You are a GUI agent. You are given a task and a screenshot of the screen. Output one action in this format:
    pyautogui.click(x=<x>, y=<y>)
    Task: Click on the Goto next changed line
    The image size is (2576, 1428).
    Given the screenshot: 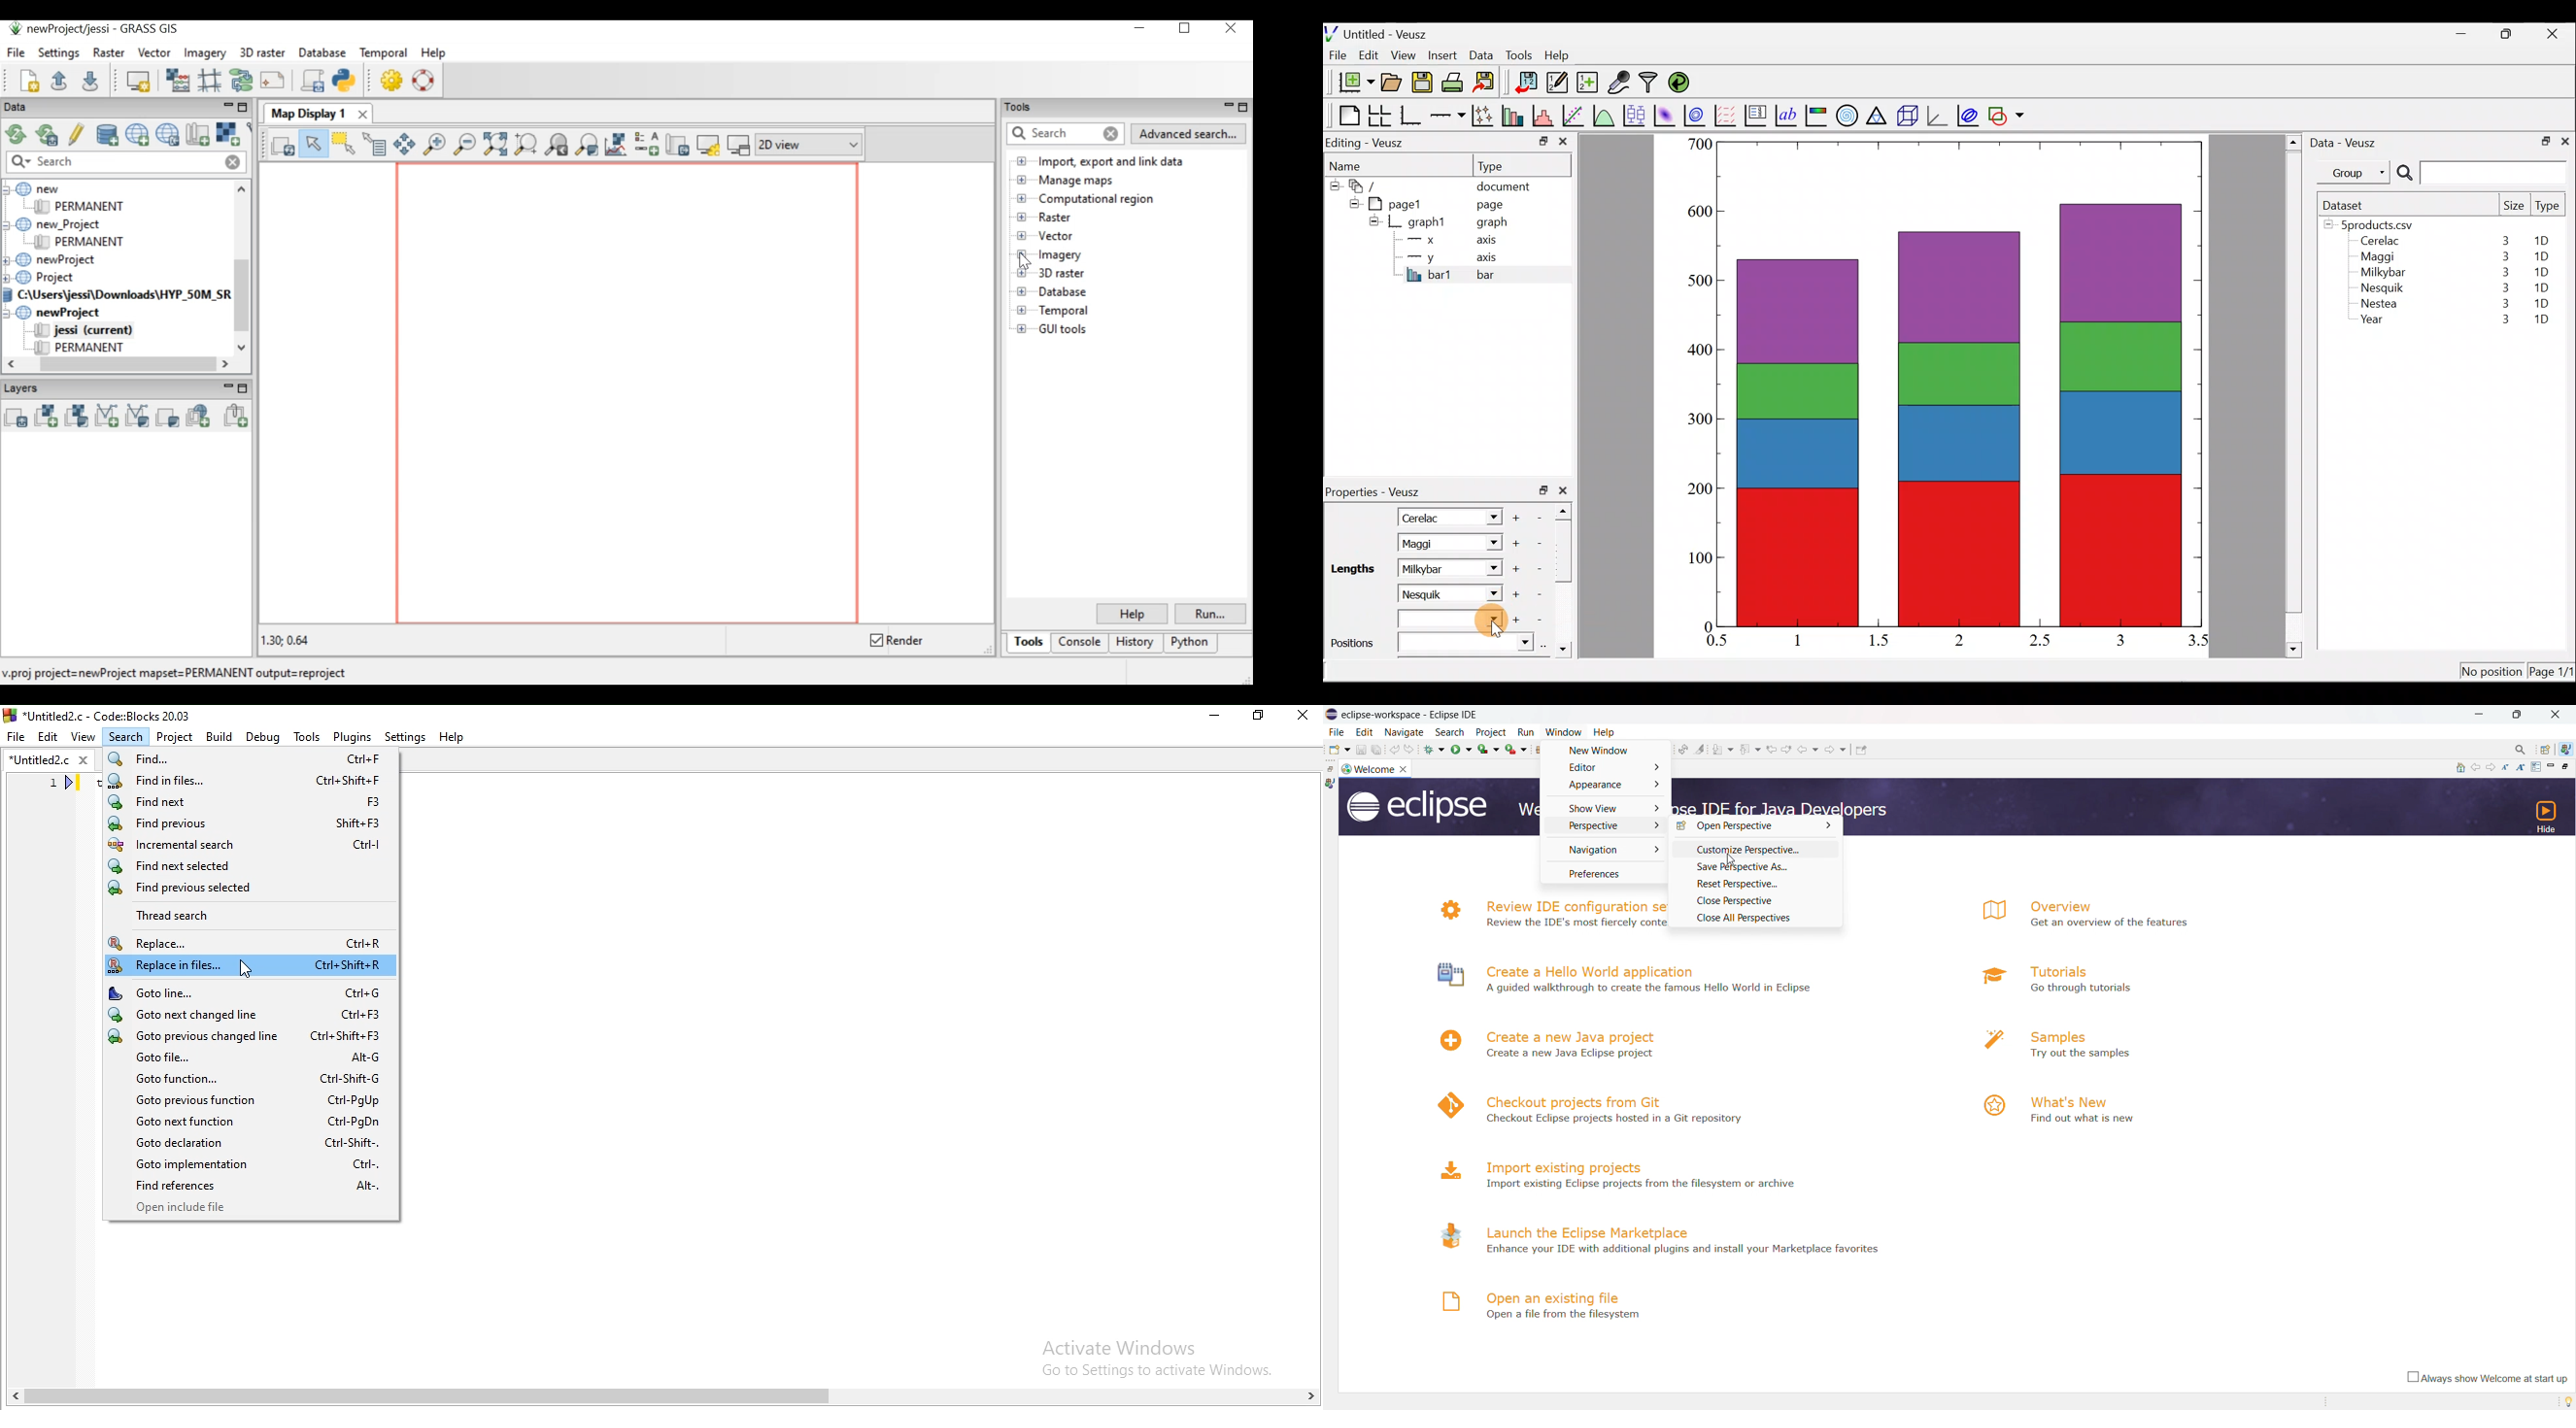 What is the action you would take?
    pyautogui.click(x=246, y=1016)
    